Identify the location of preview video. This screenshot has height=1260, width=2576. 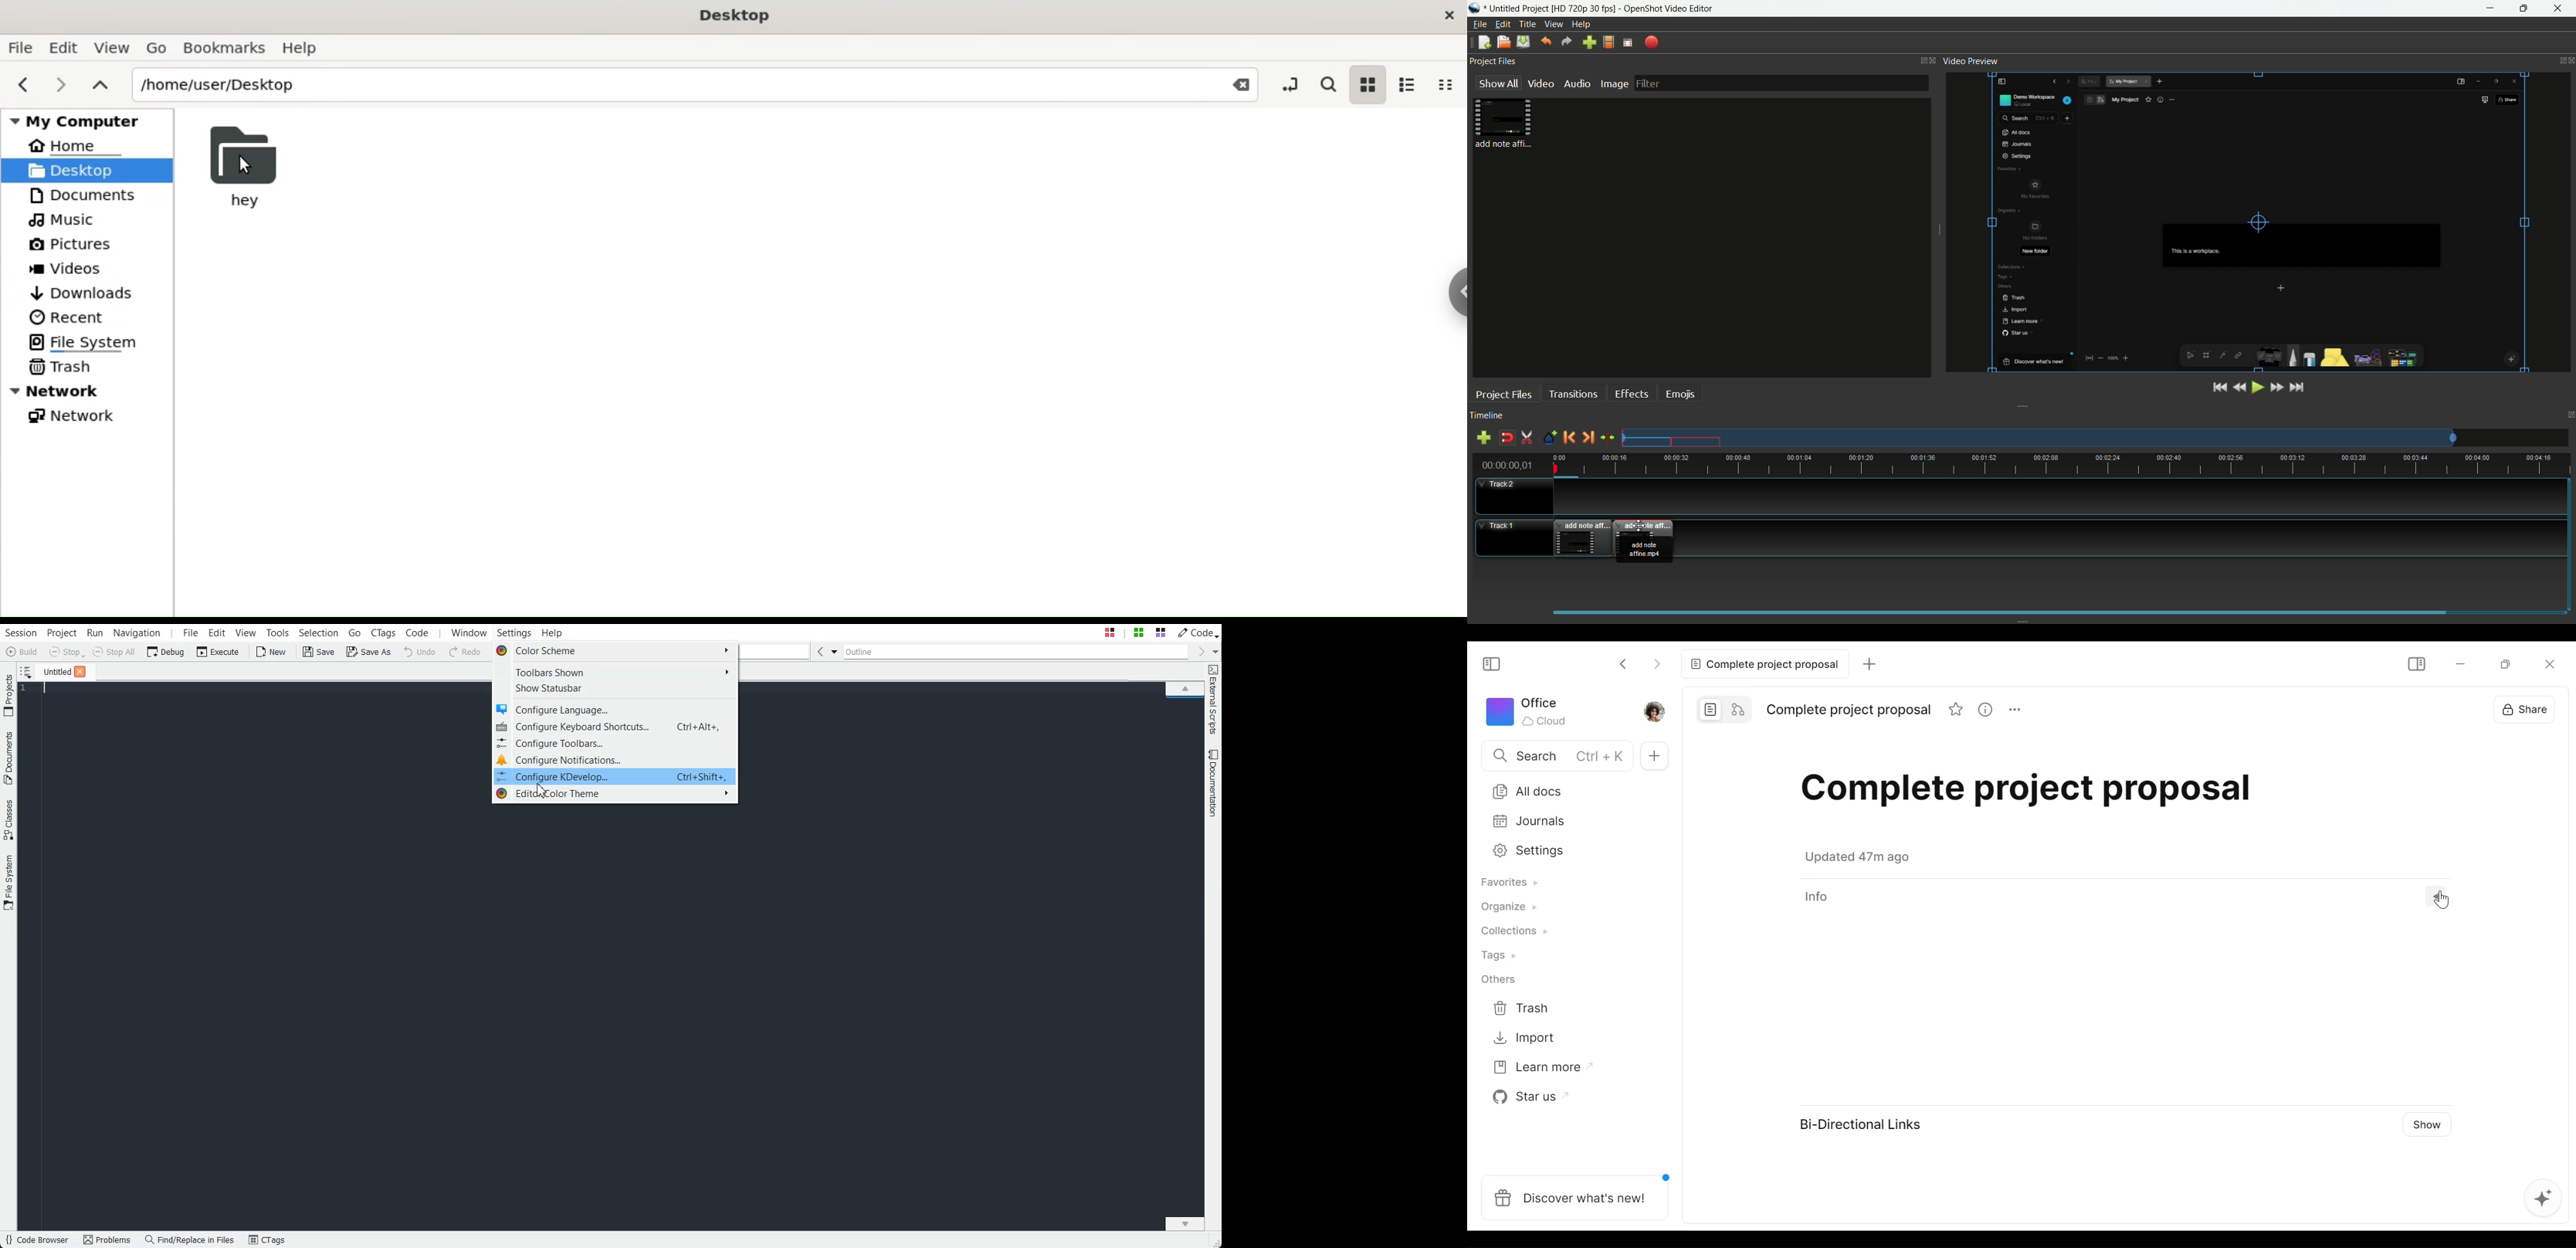
(2257, 221).